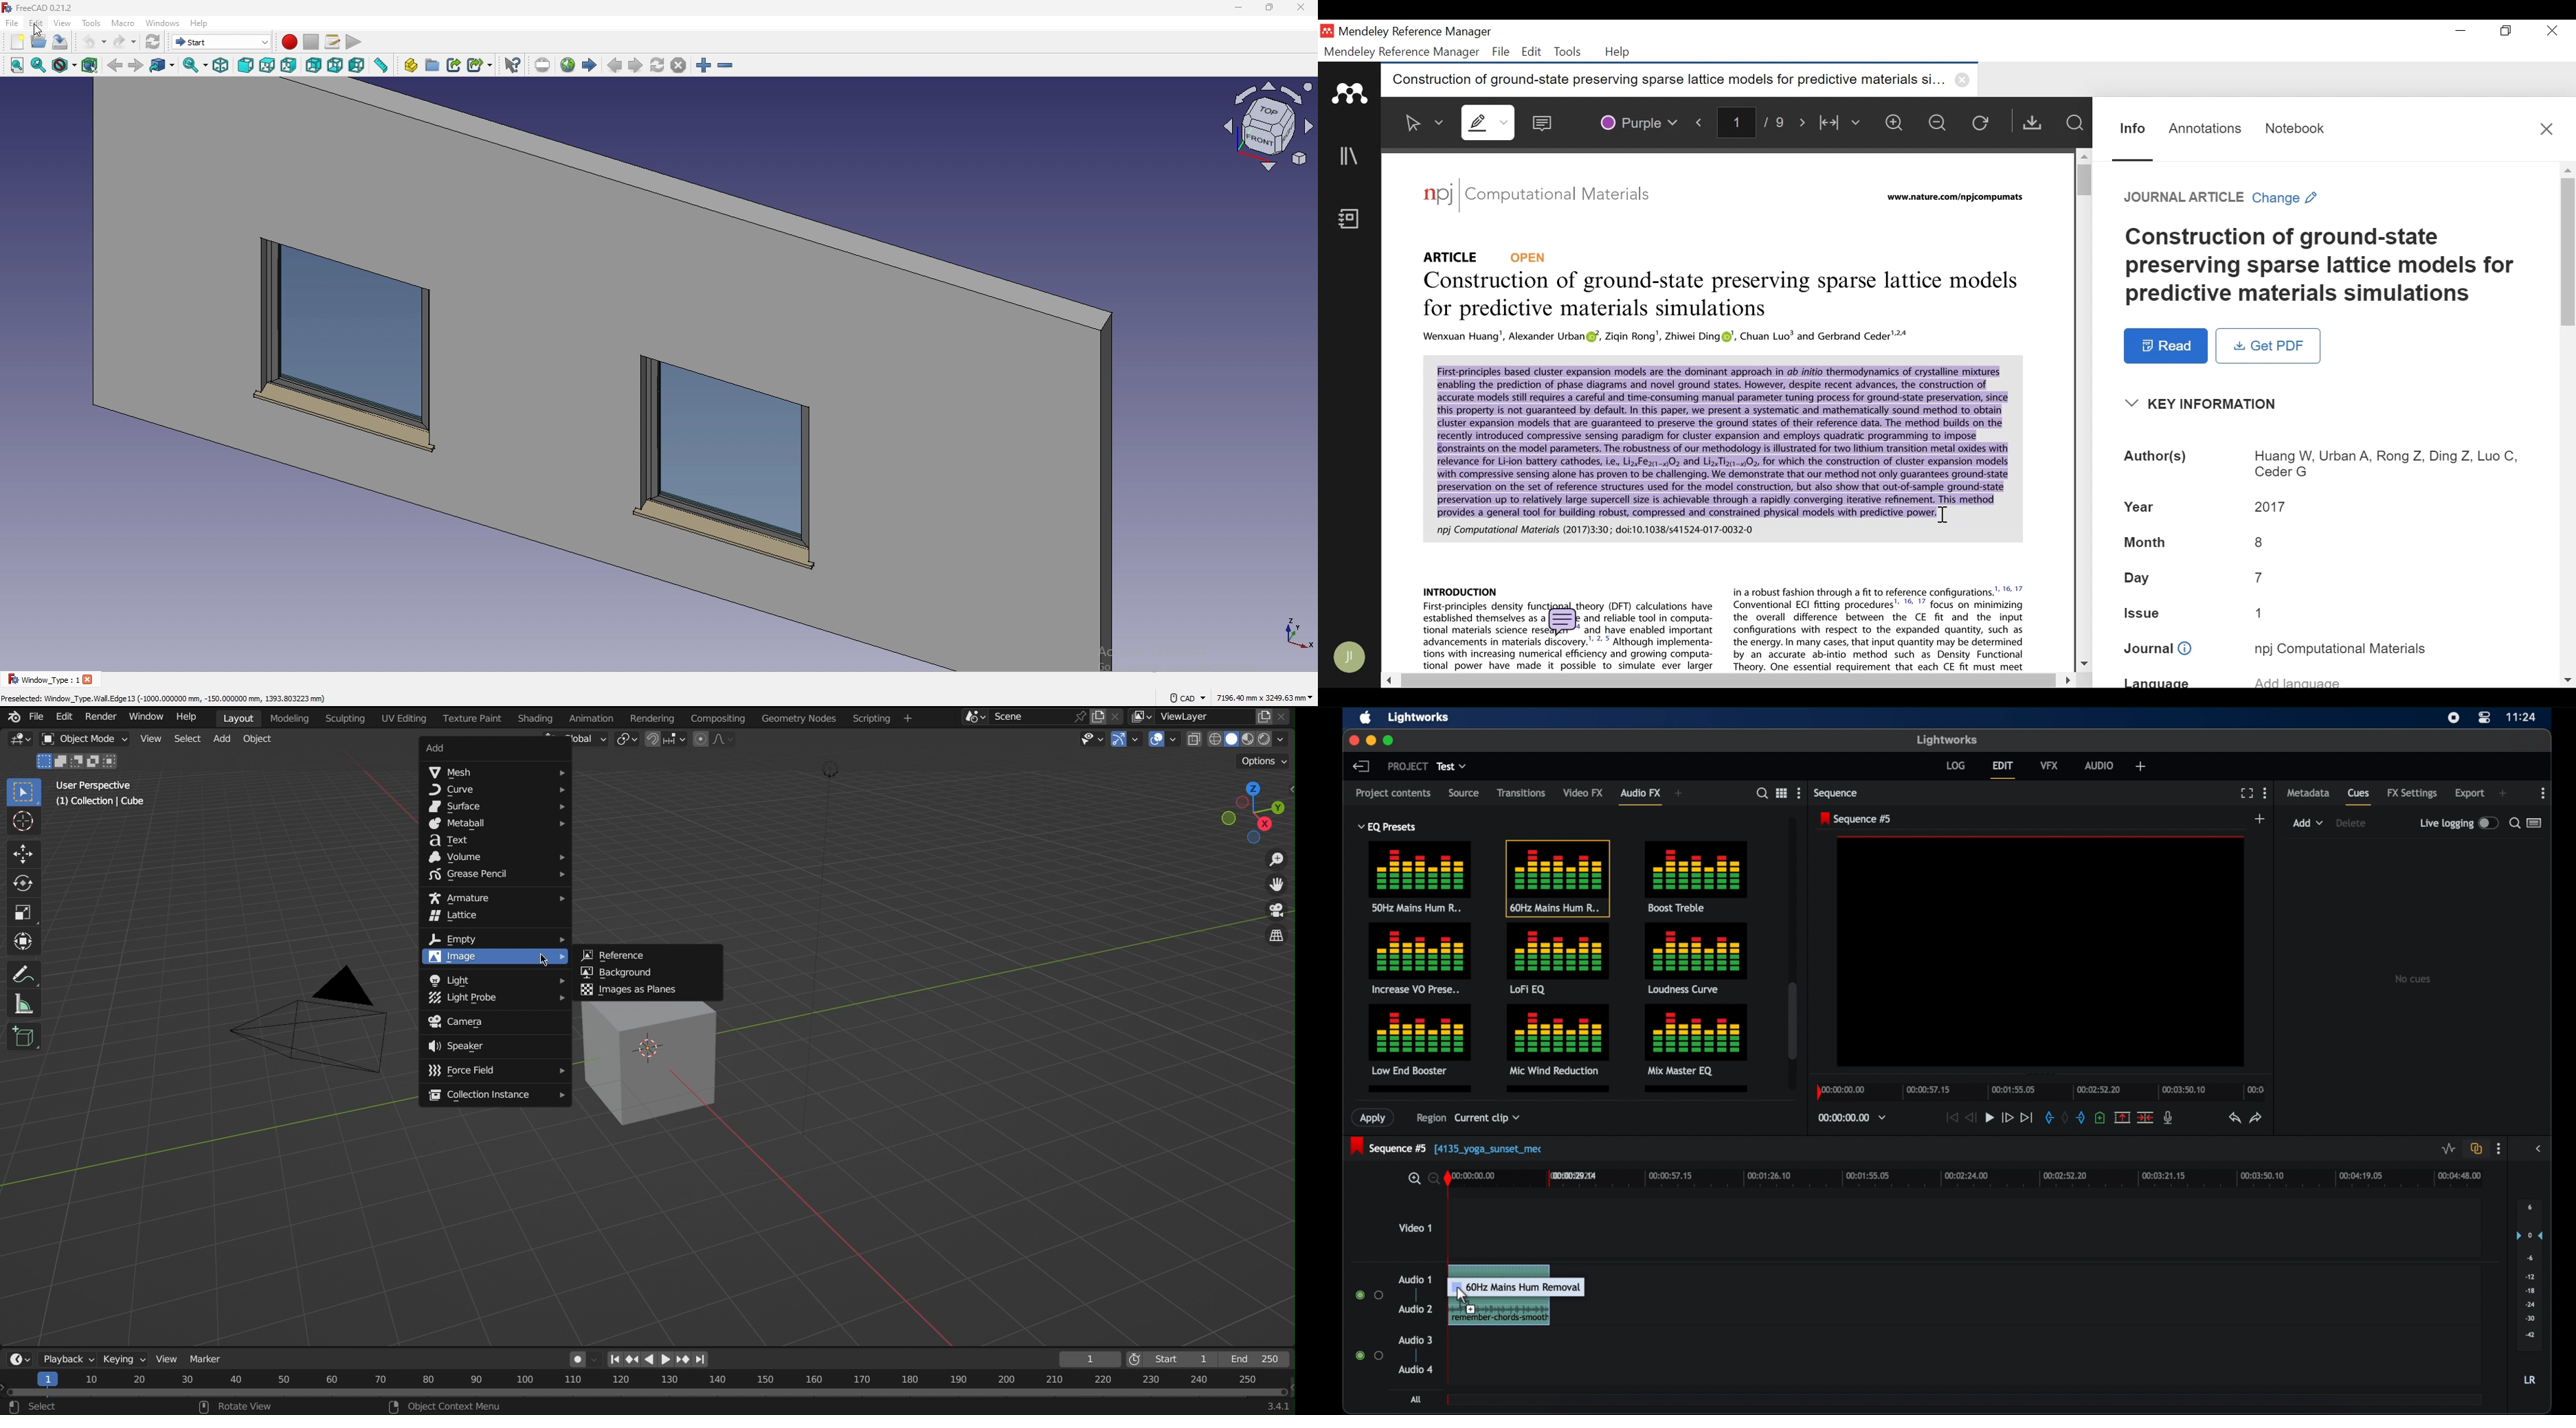  What do you see at coordinates (2133, 129) in the screenshot?
I see `Information ` at bounding box center [2133, 129].